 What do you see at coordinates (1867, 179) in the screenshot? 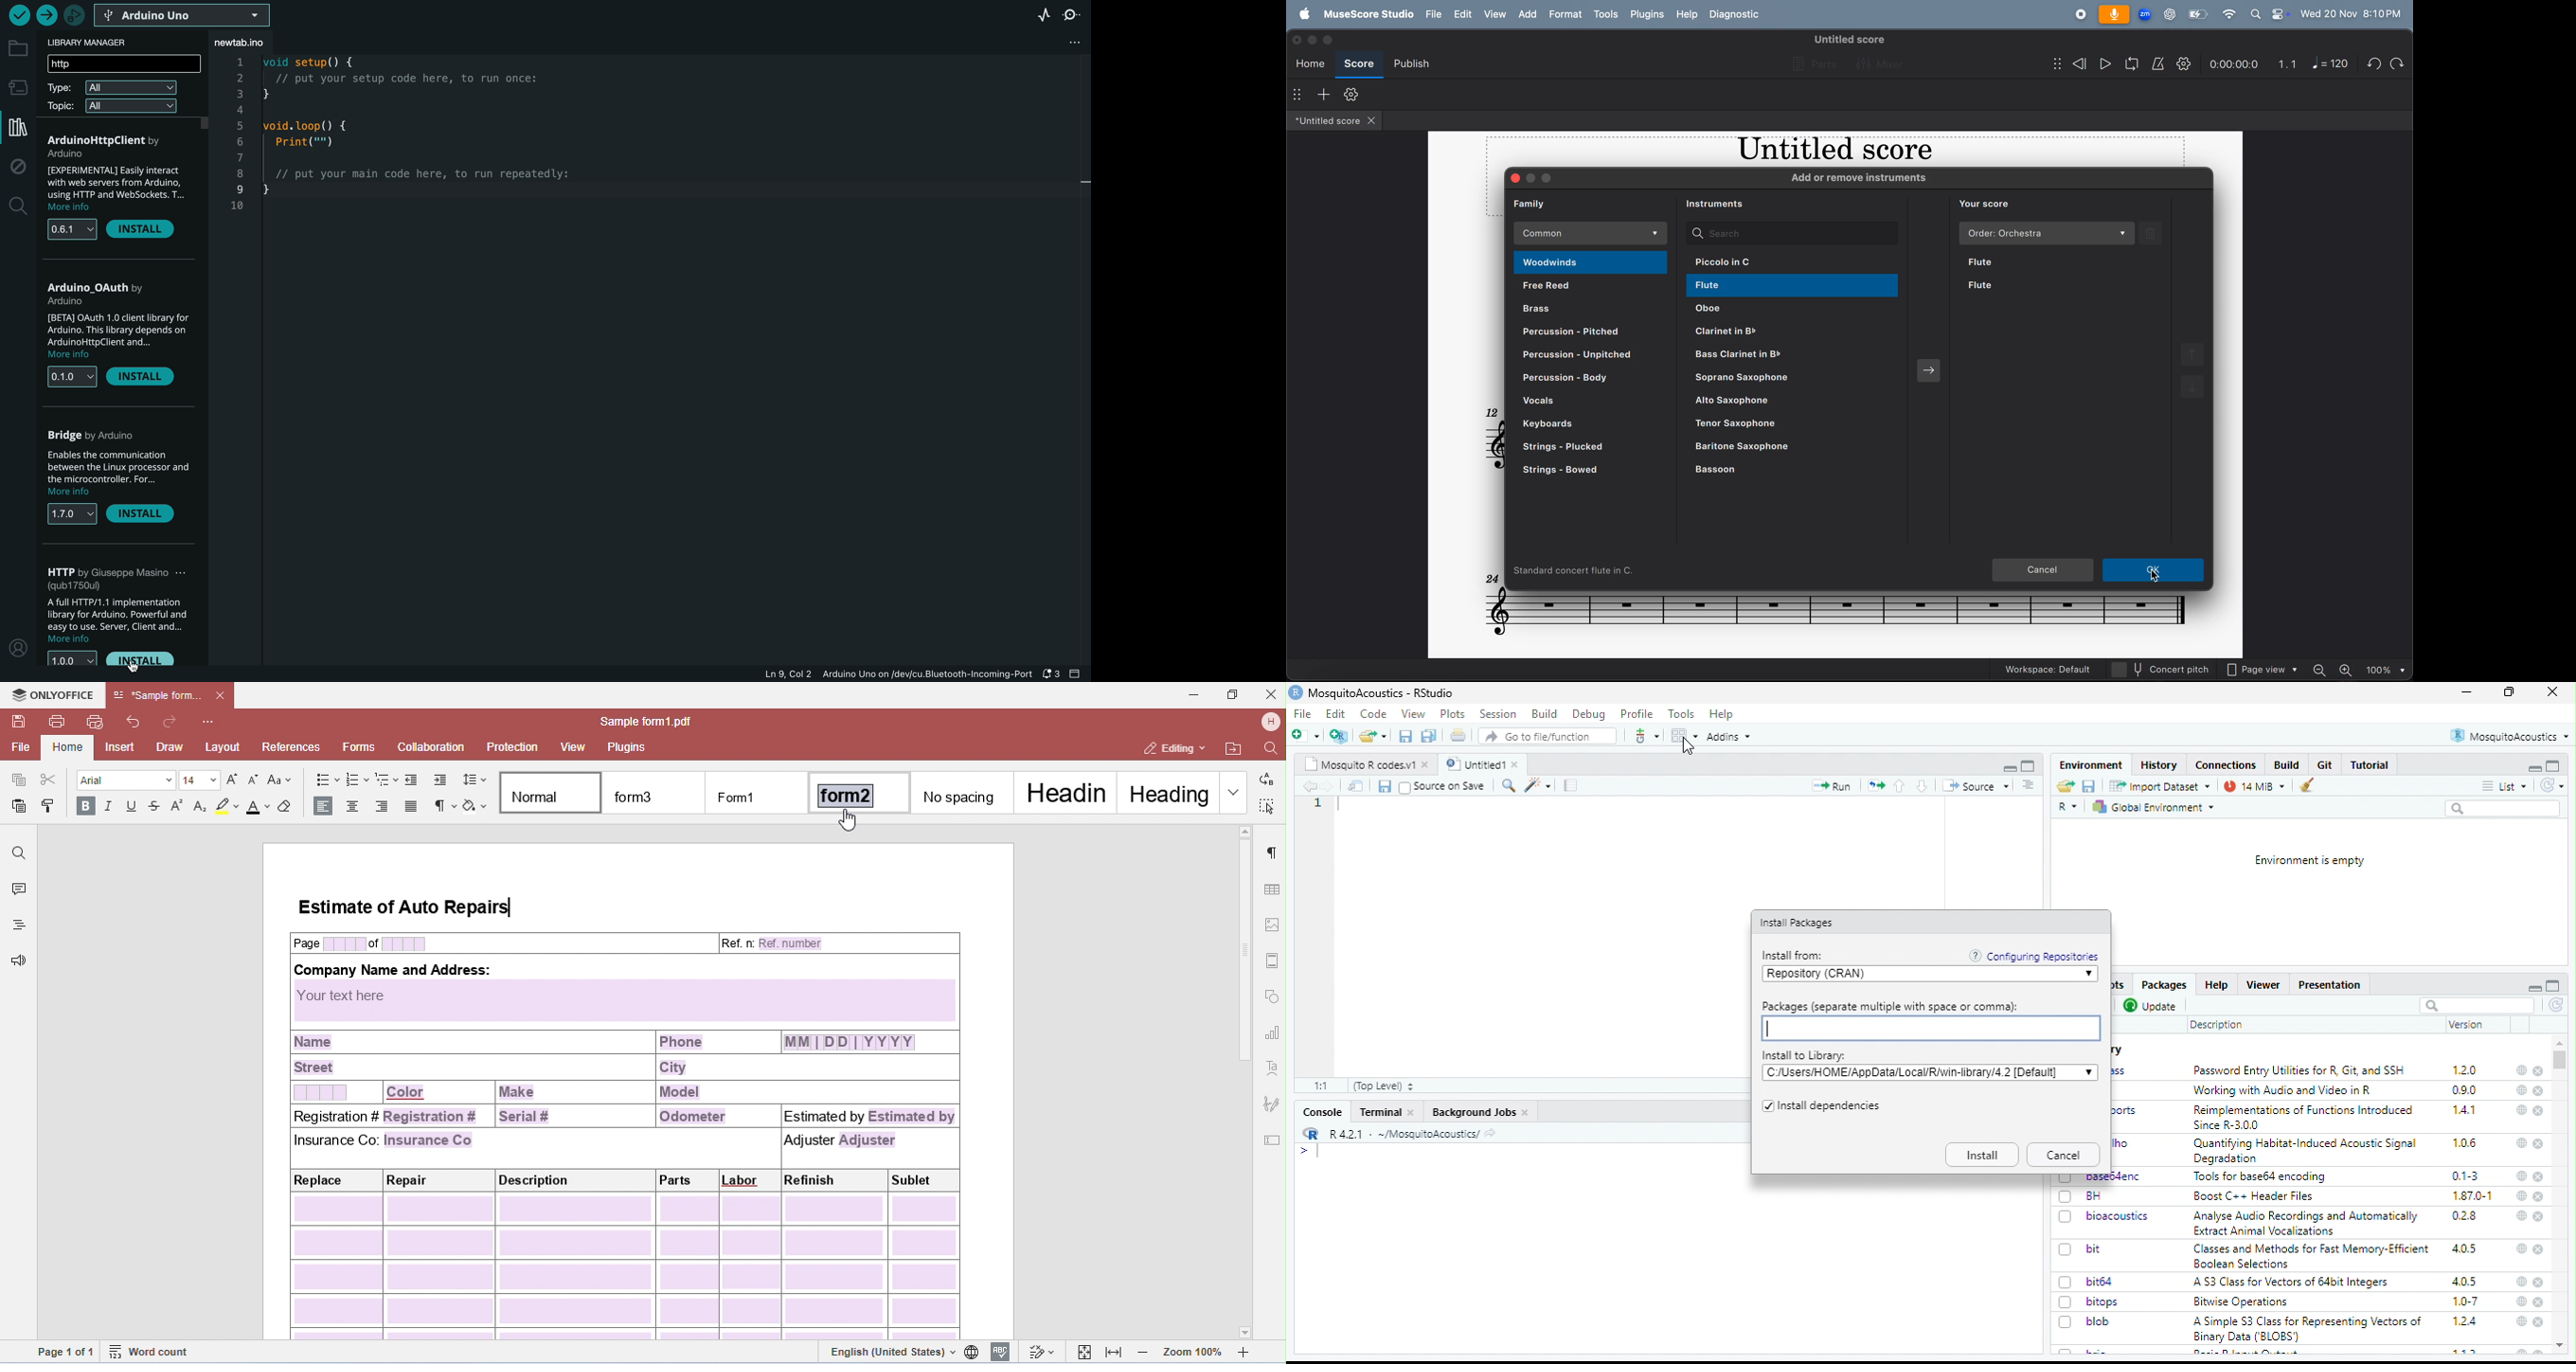
I see `add or remove instruments` at bounding box center [1867, 179].